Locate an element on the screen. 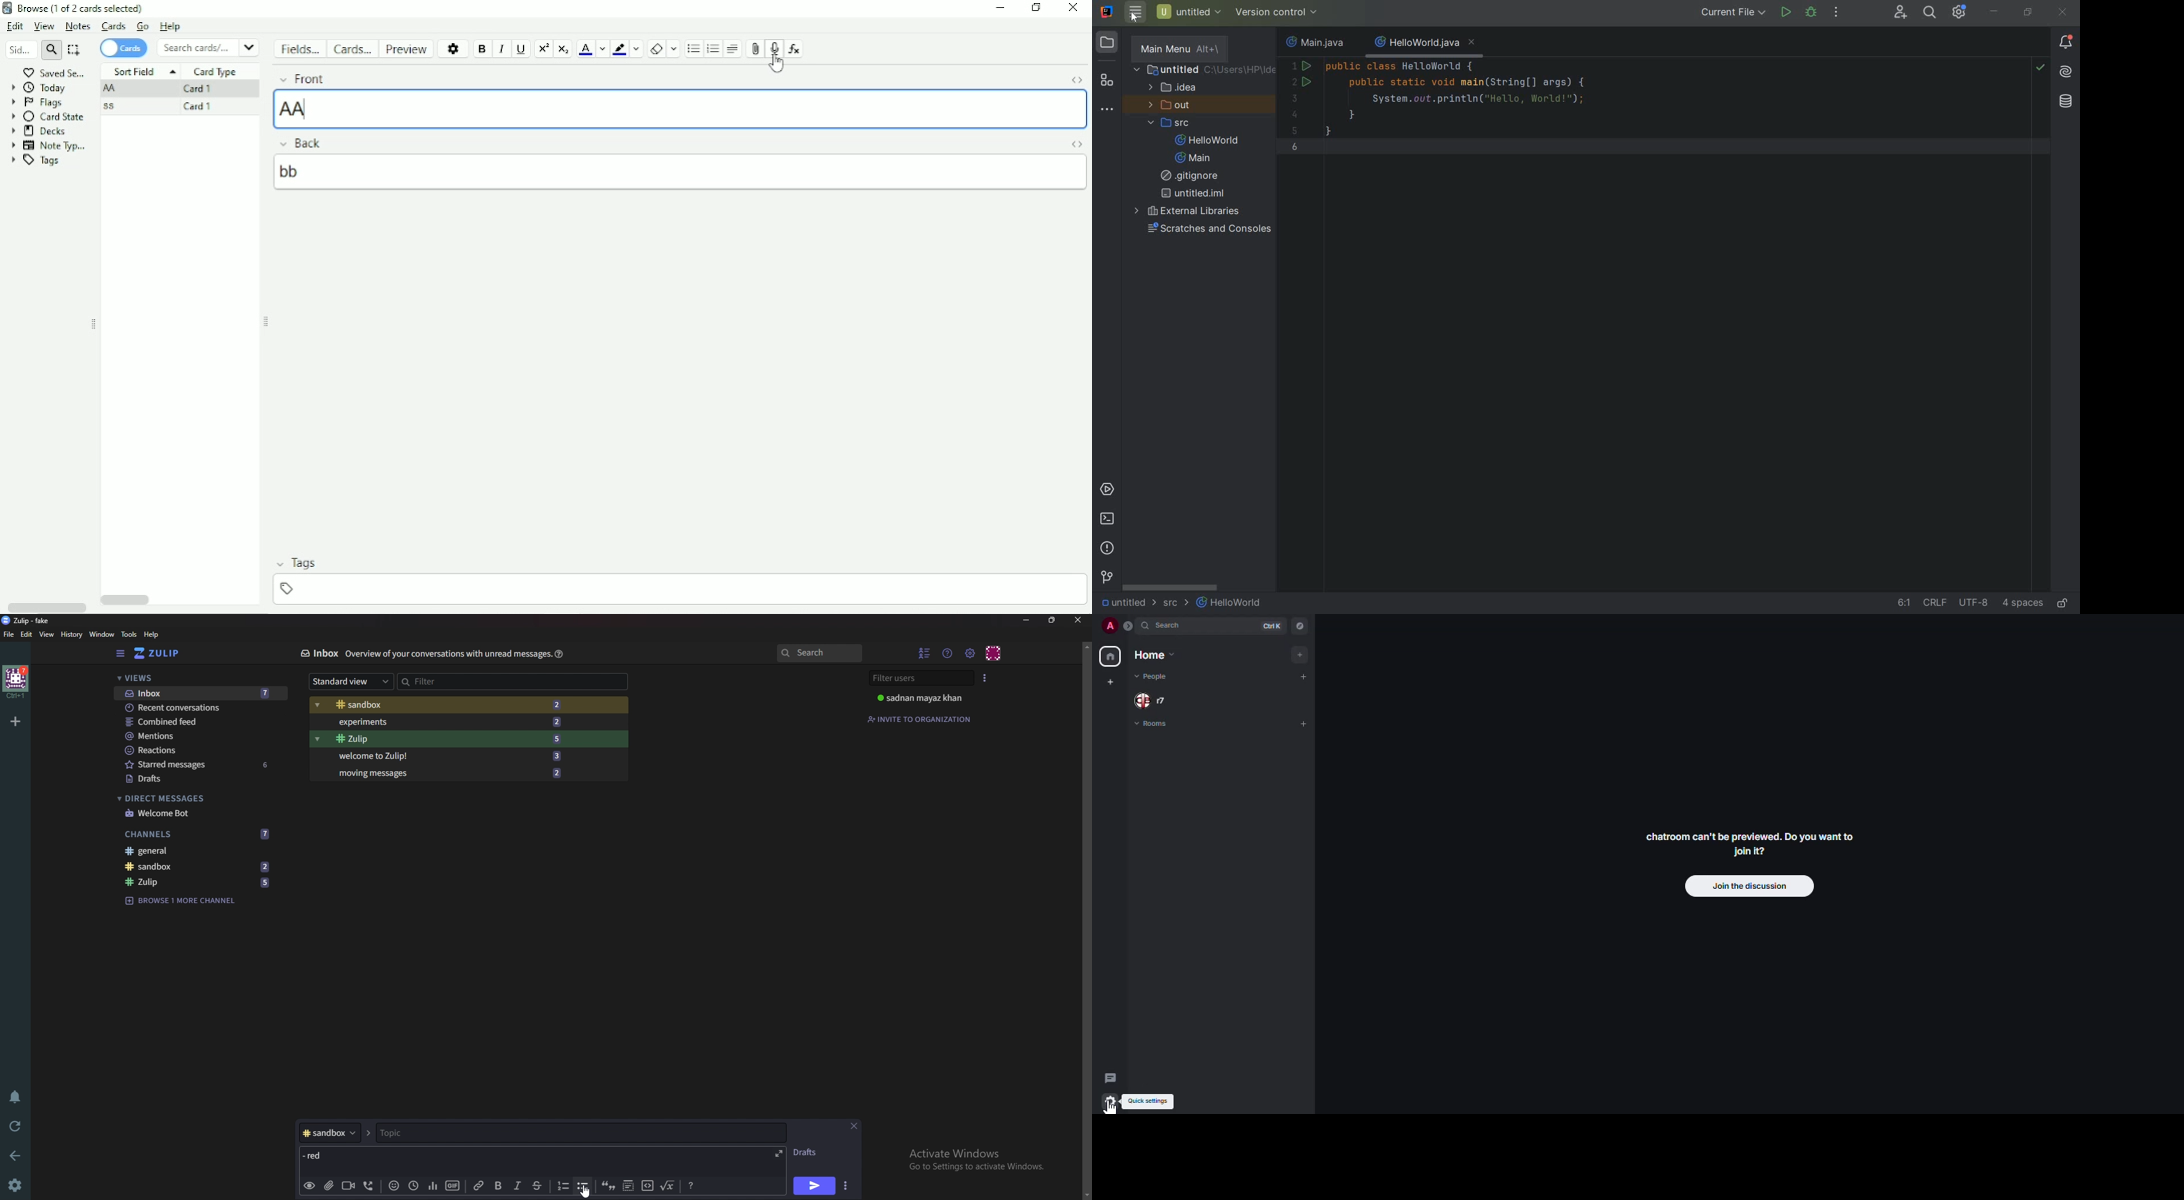 This screenshot has width=2184, height=1204. Emoji is located at coordinates (394, 1186).